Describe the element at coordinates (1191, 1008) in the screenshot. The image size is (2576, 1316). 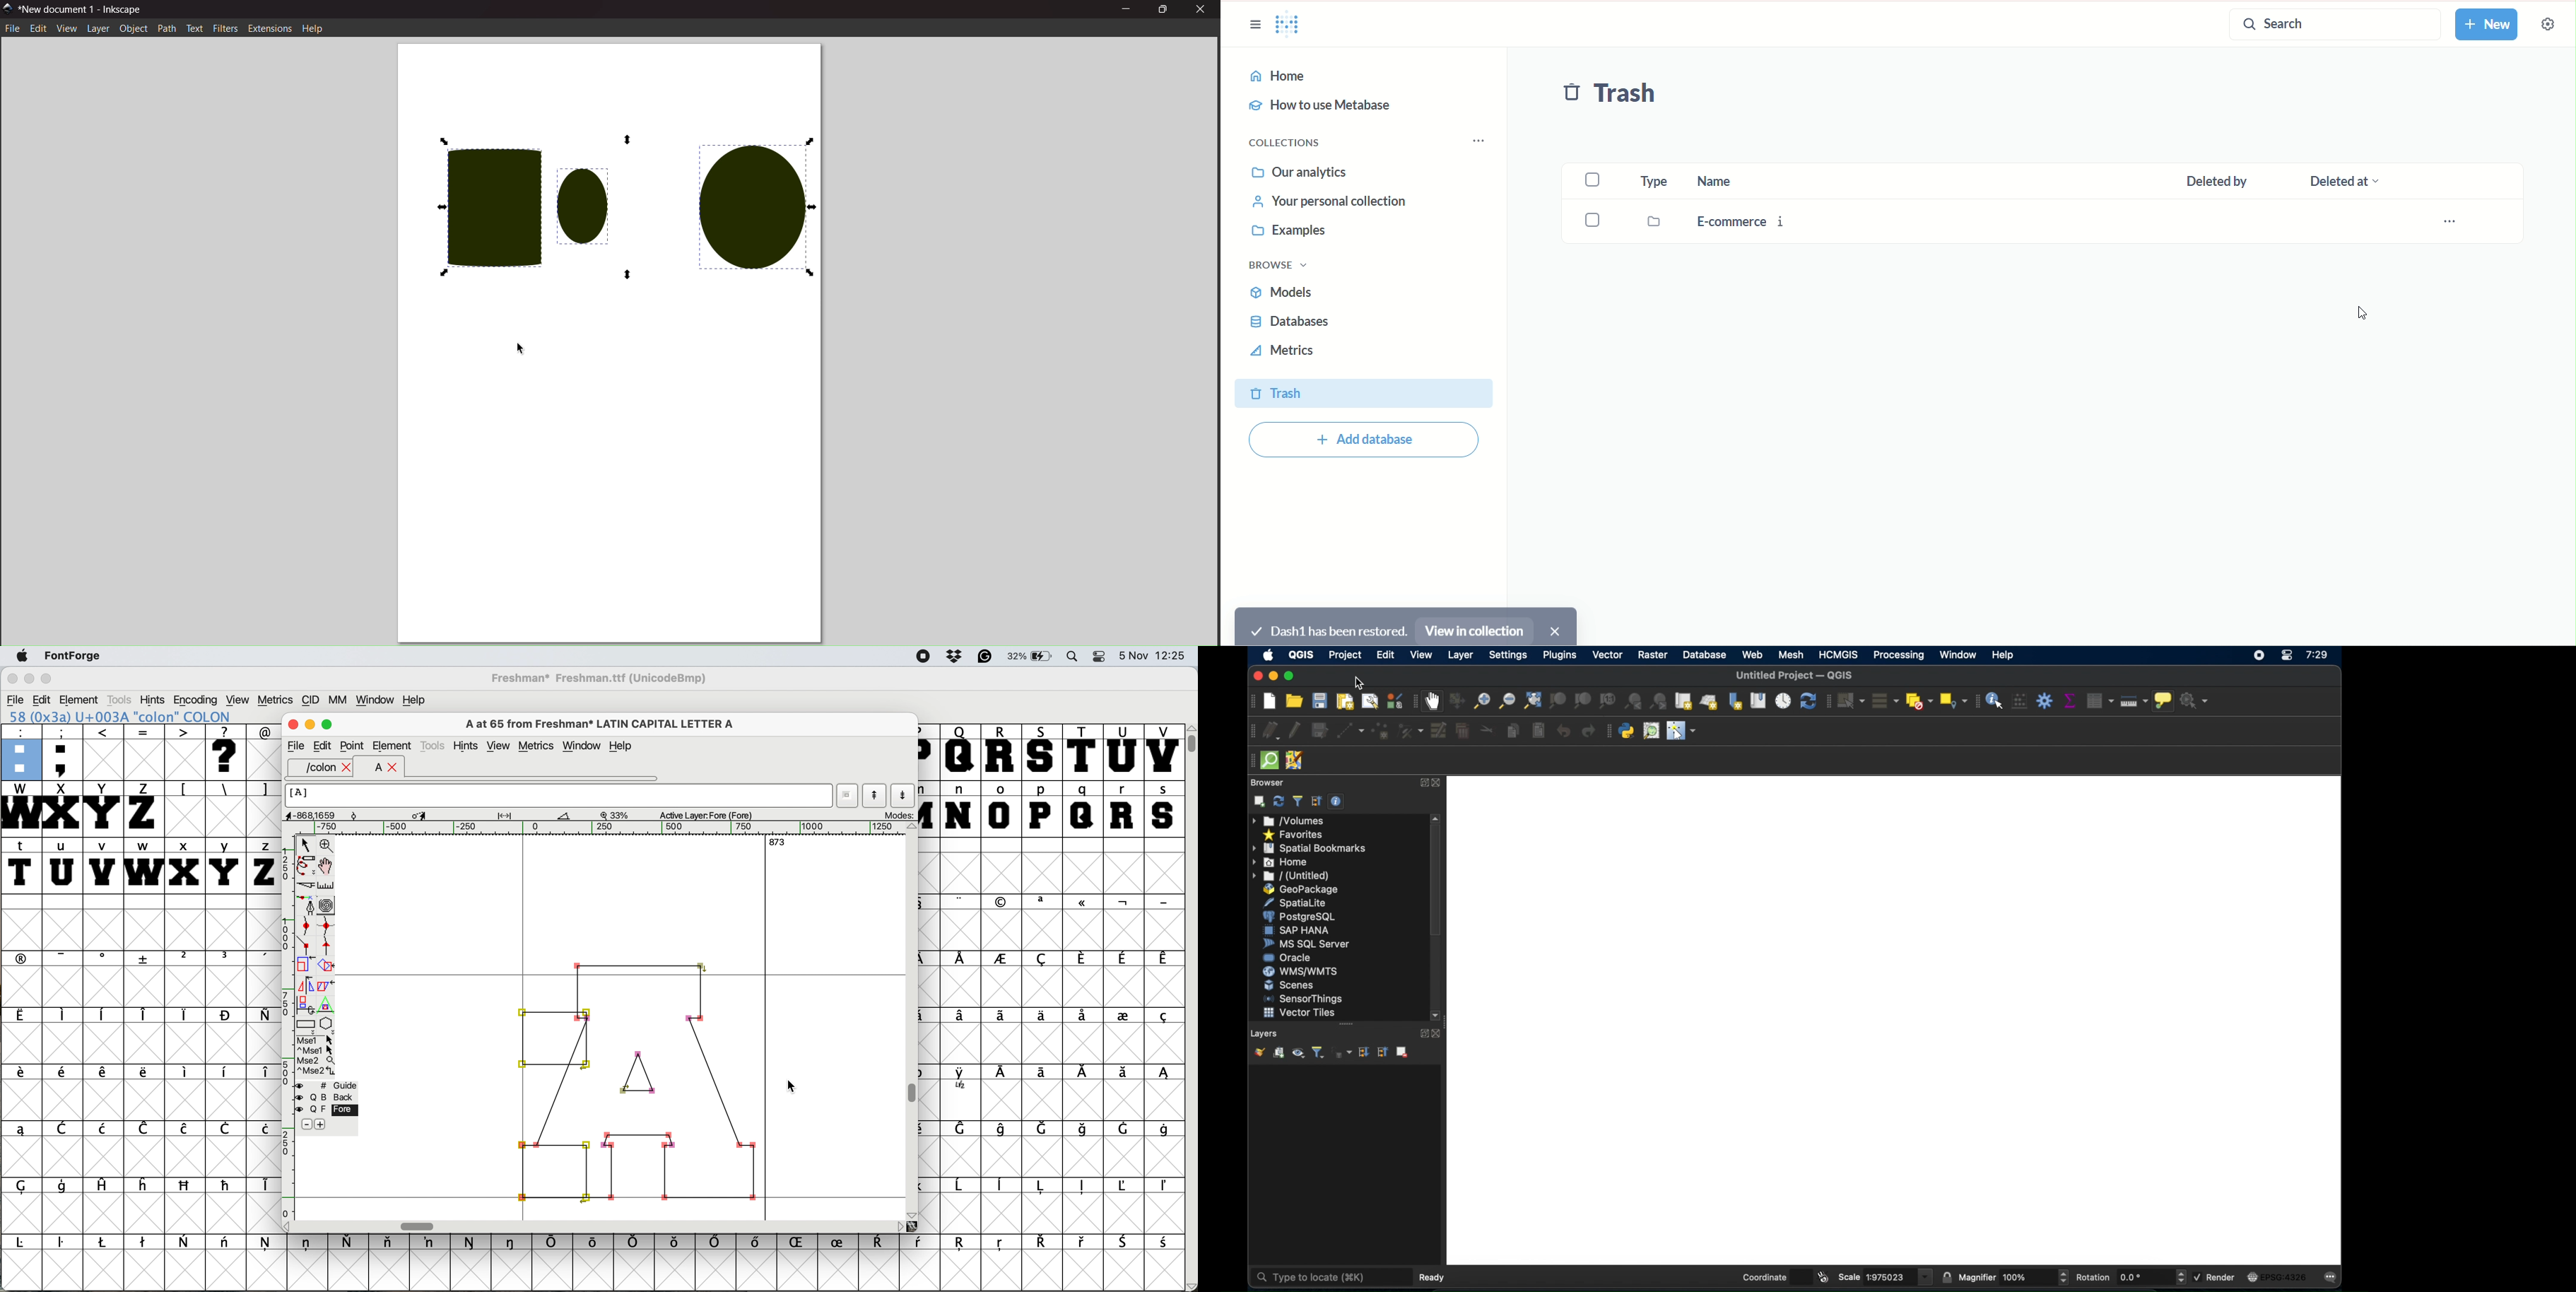
I see `vertical scroll bar` at that location.